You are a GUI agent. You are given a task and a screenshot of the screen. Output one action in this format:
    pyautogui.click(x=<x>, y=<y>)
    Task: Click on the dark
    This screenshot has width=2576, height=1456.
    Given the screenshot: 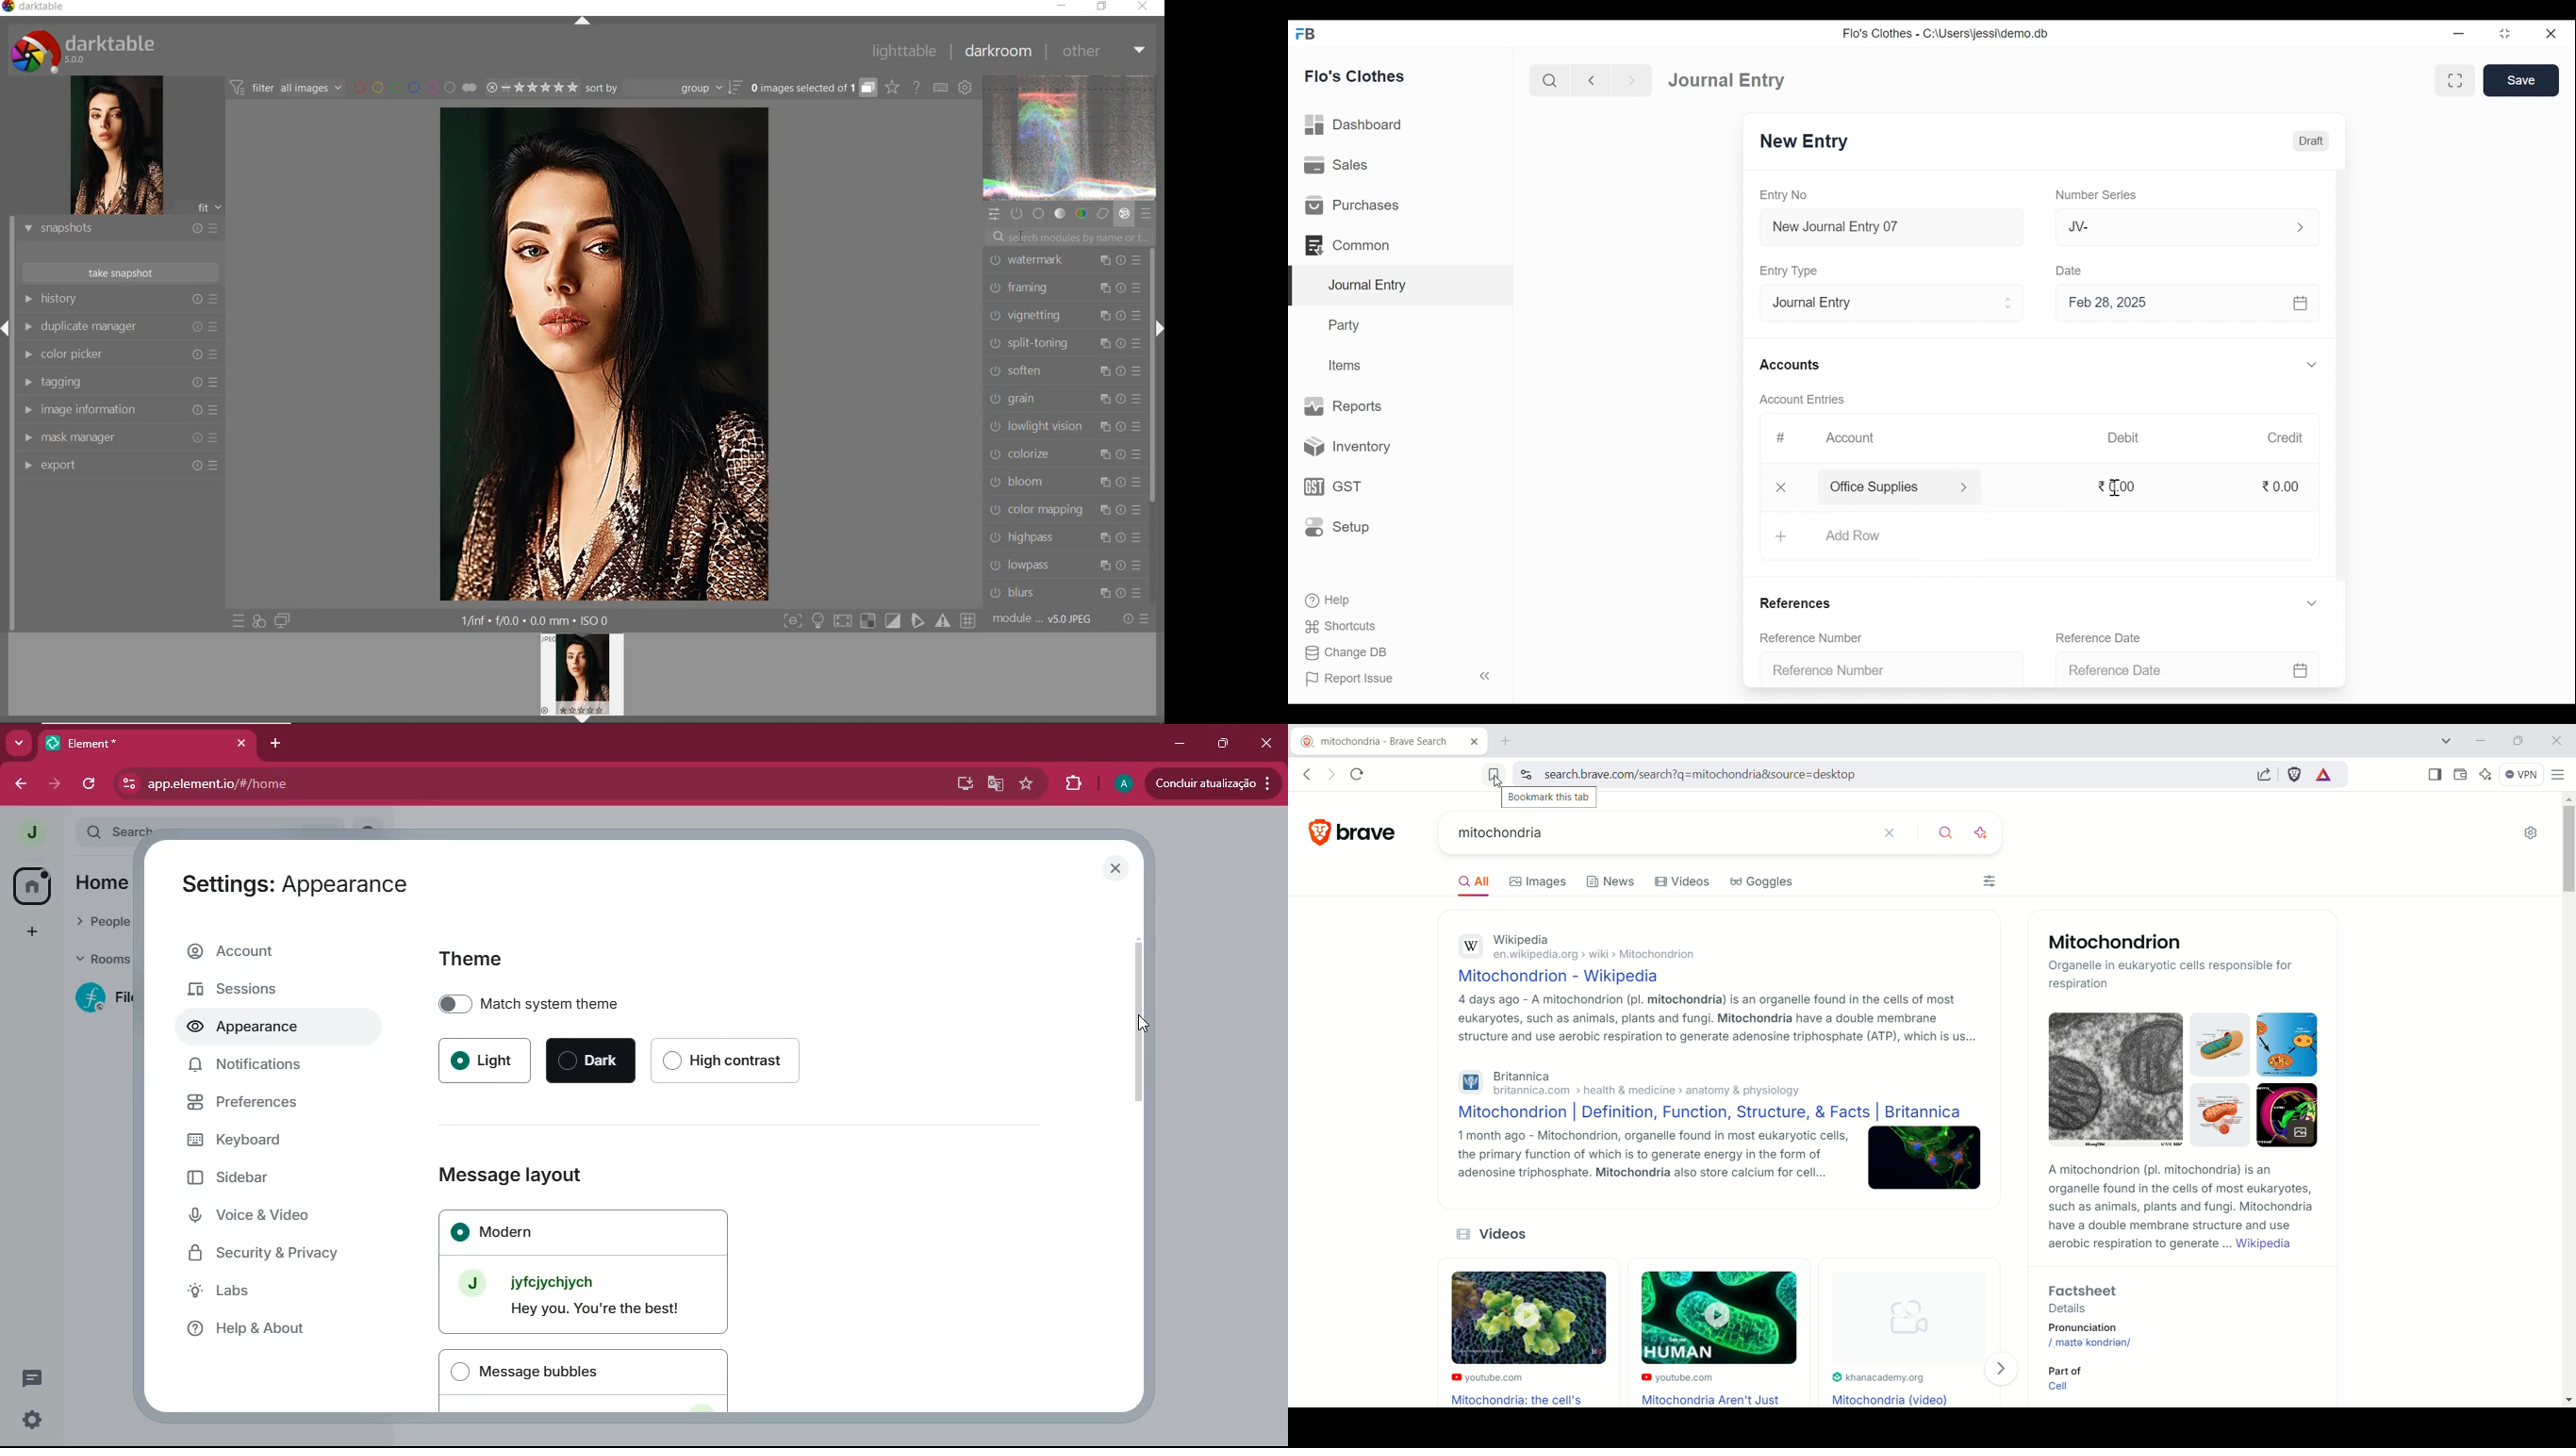 What is the action you would take?
    pyautogui.click(x=591, y=1062)
    